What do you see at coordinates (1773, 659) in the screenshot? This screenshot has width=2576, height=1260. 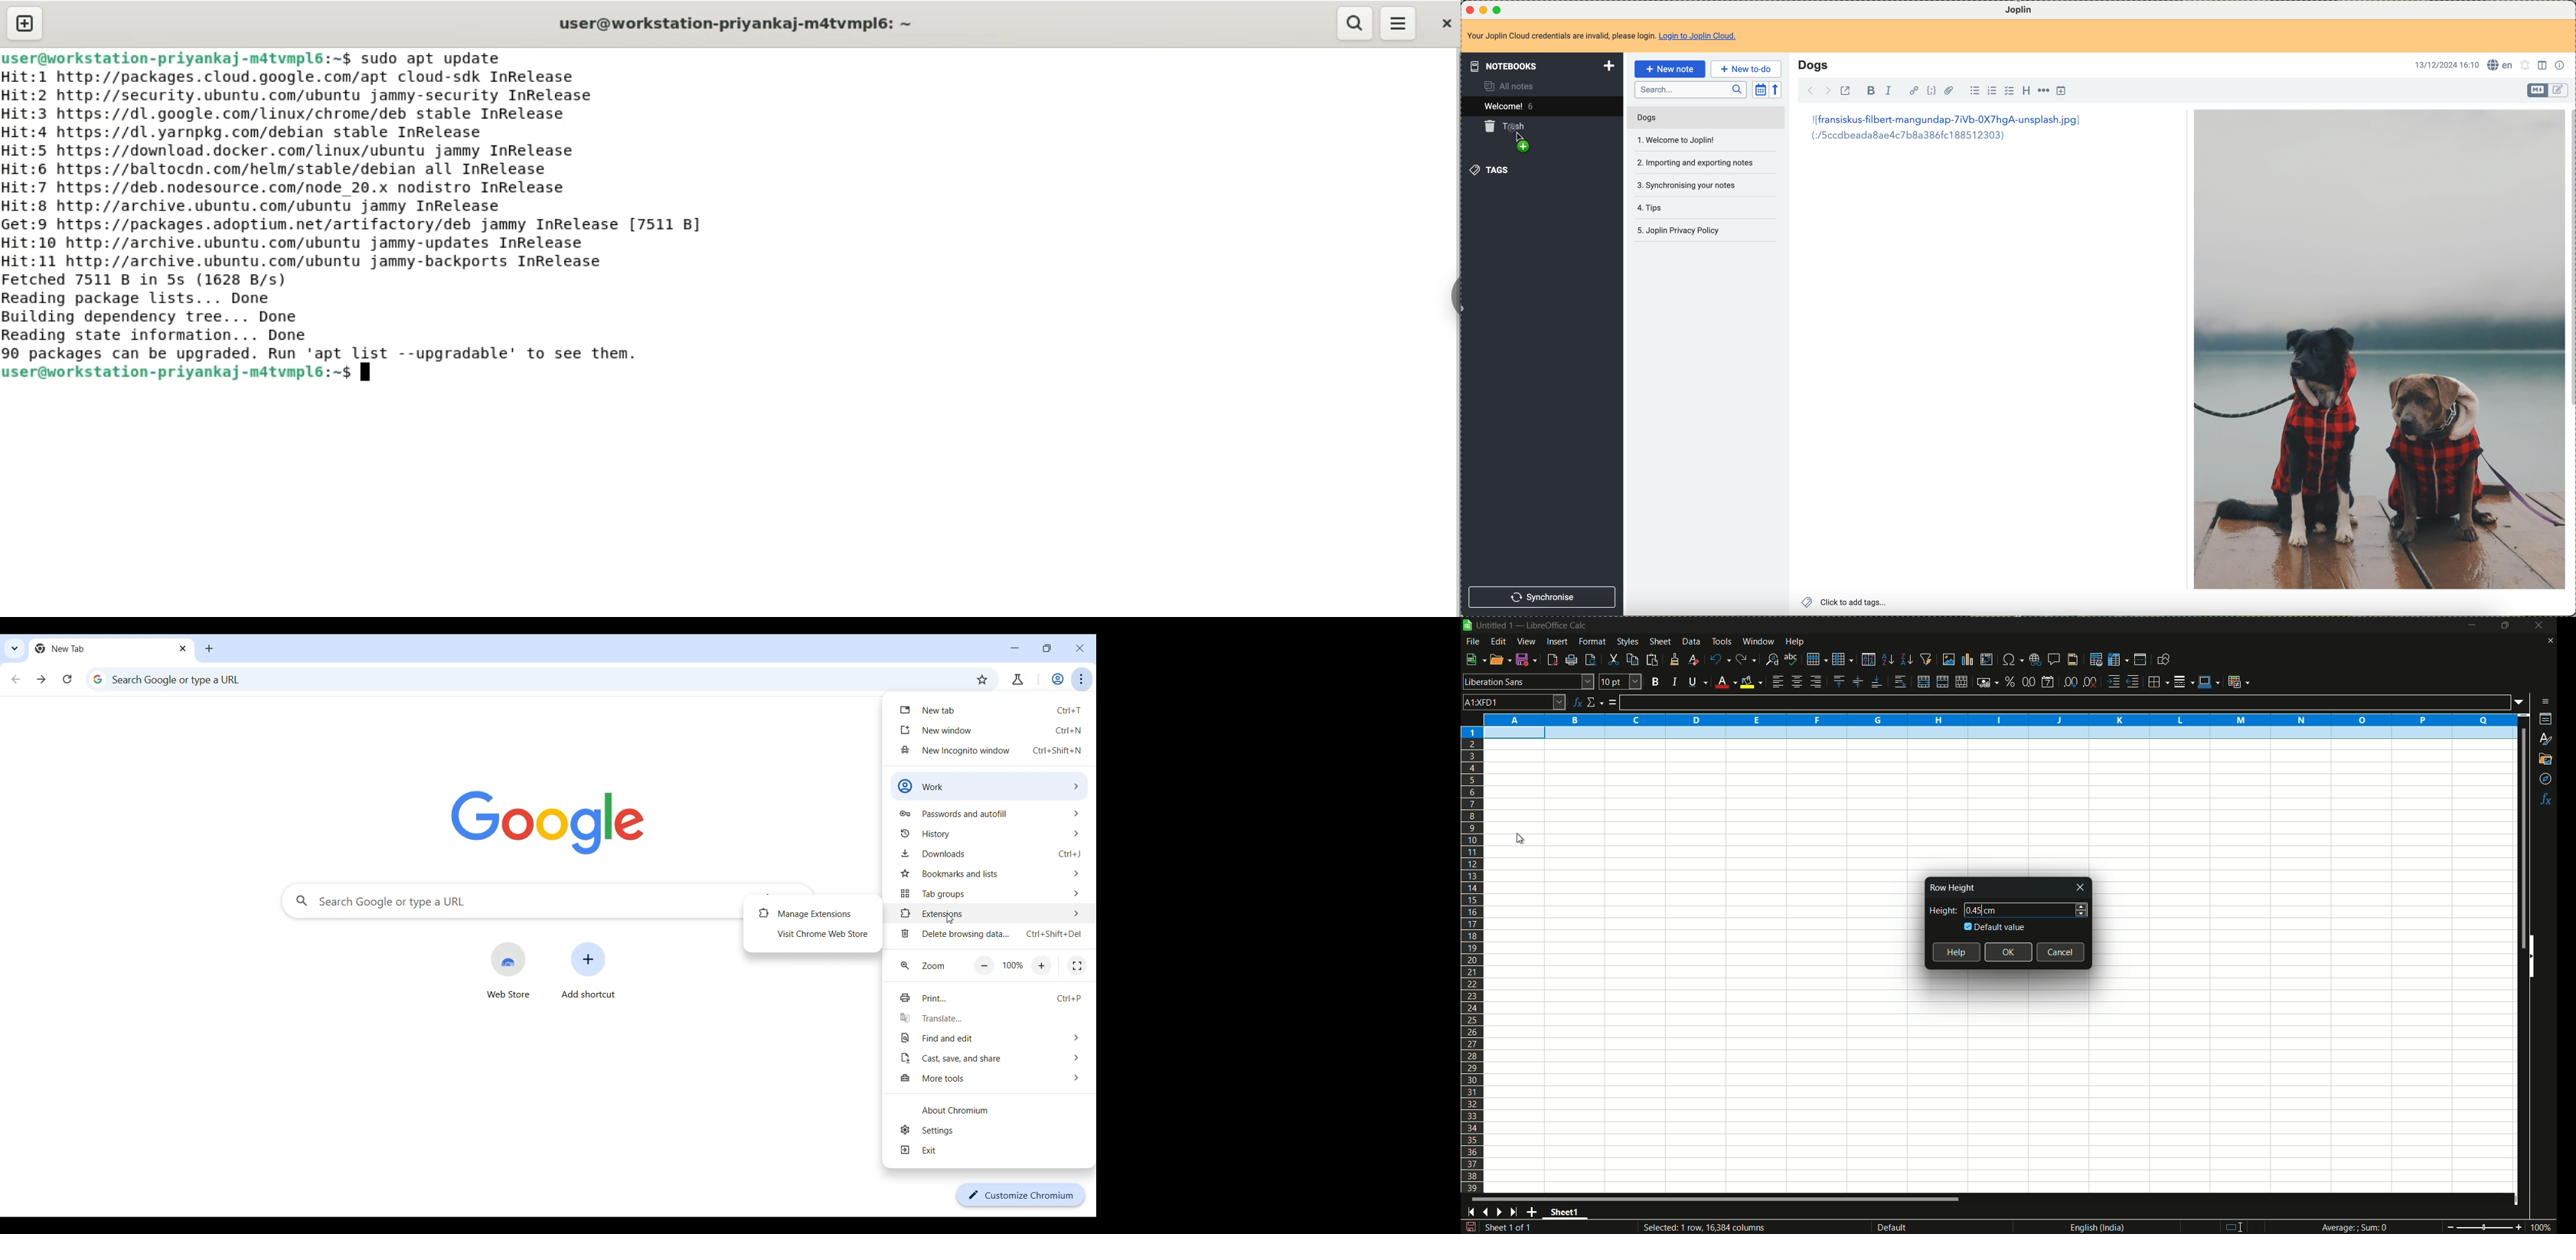 I see `find and replace` at bounding box center [1773, 659].